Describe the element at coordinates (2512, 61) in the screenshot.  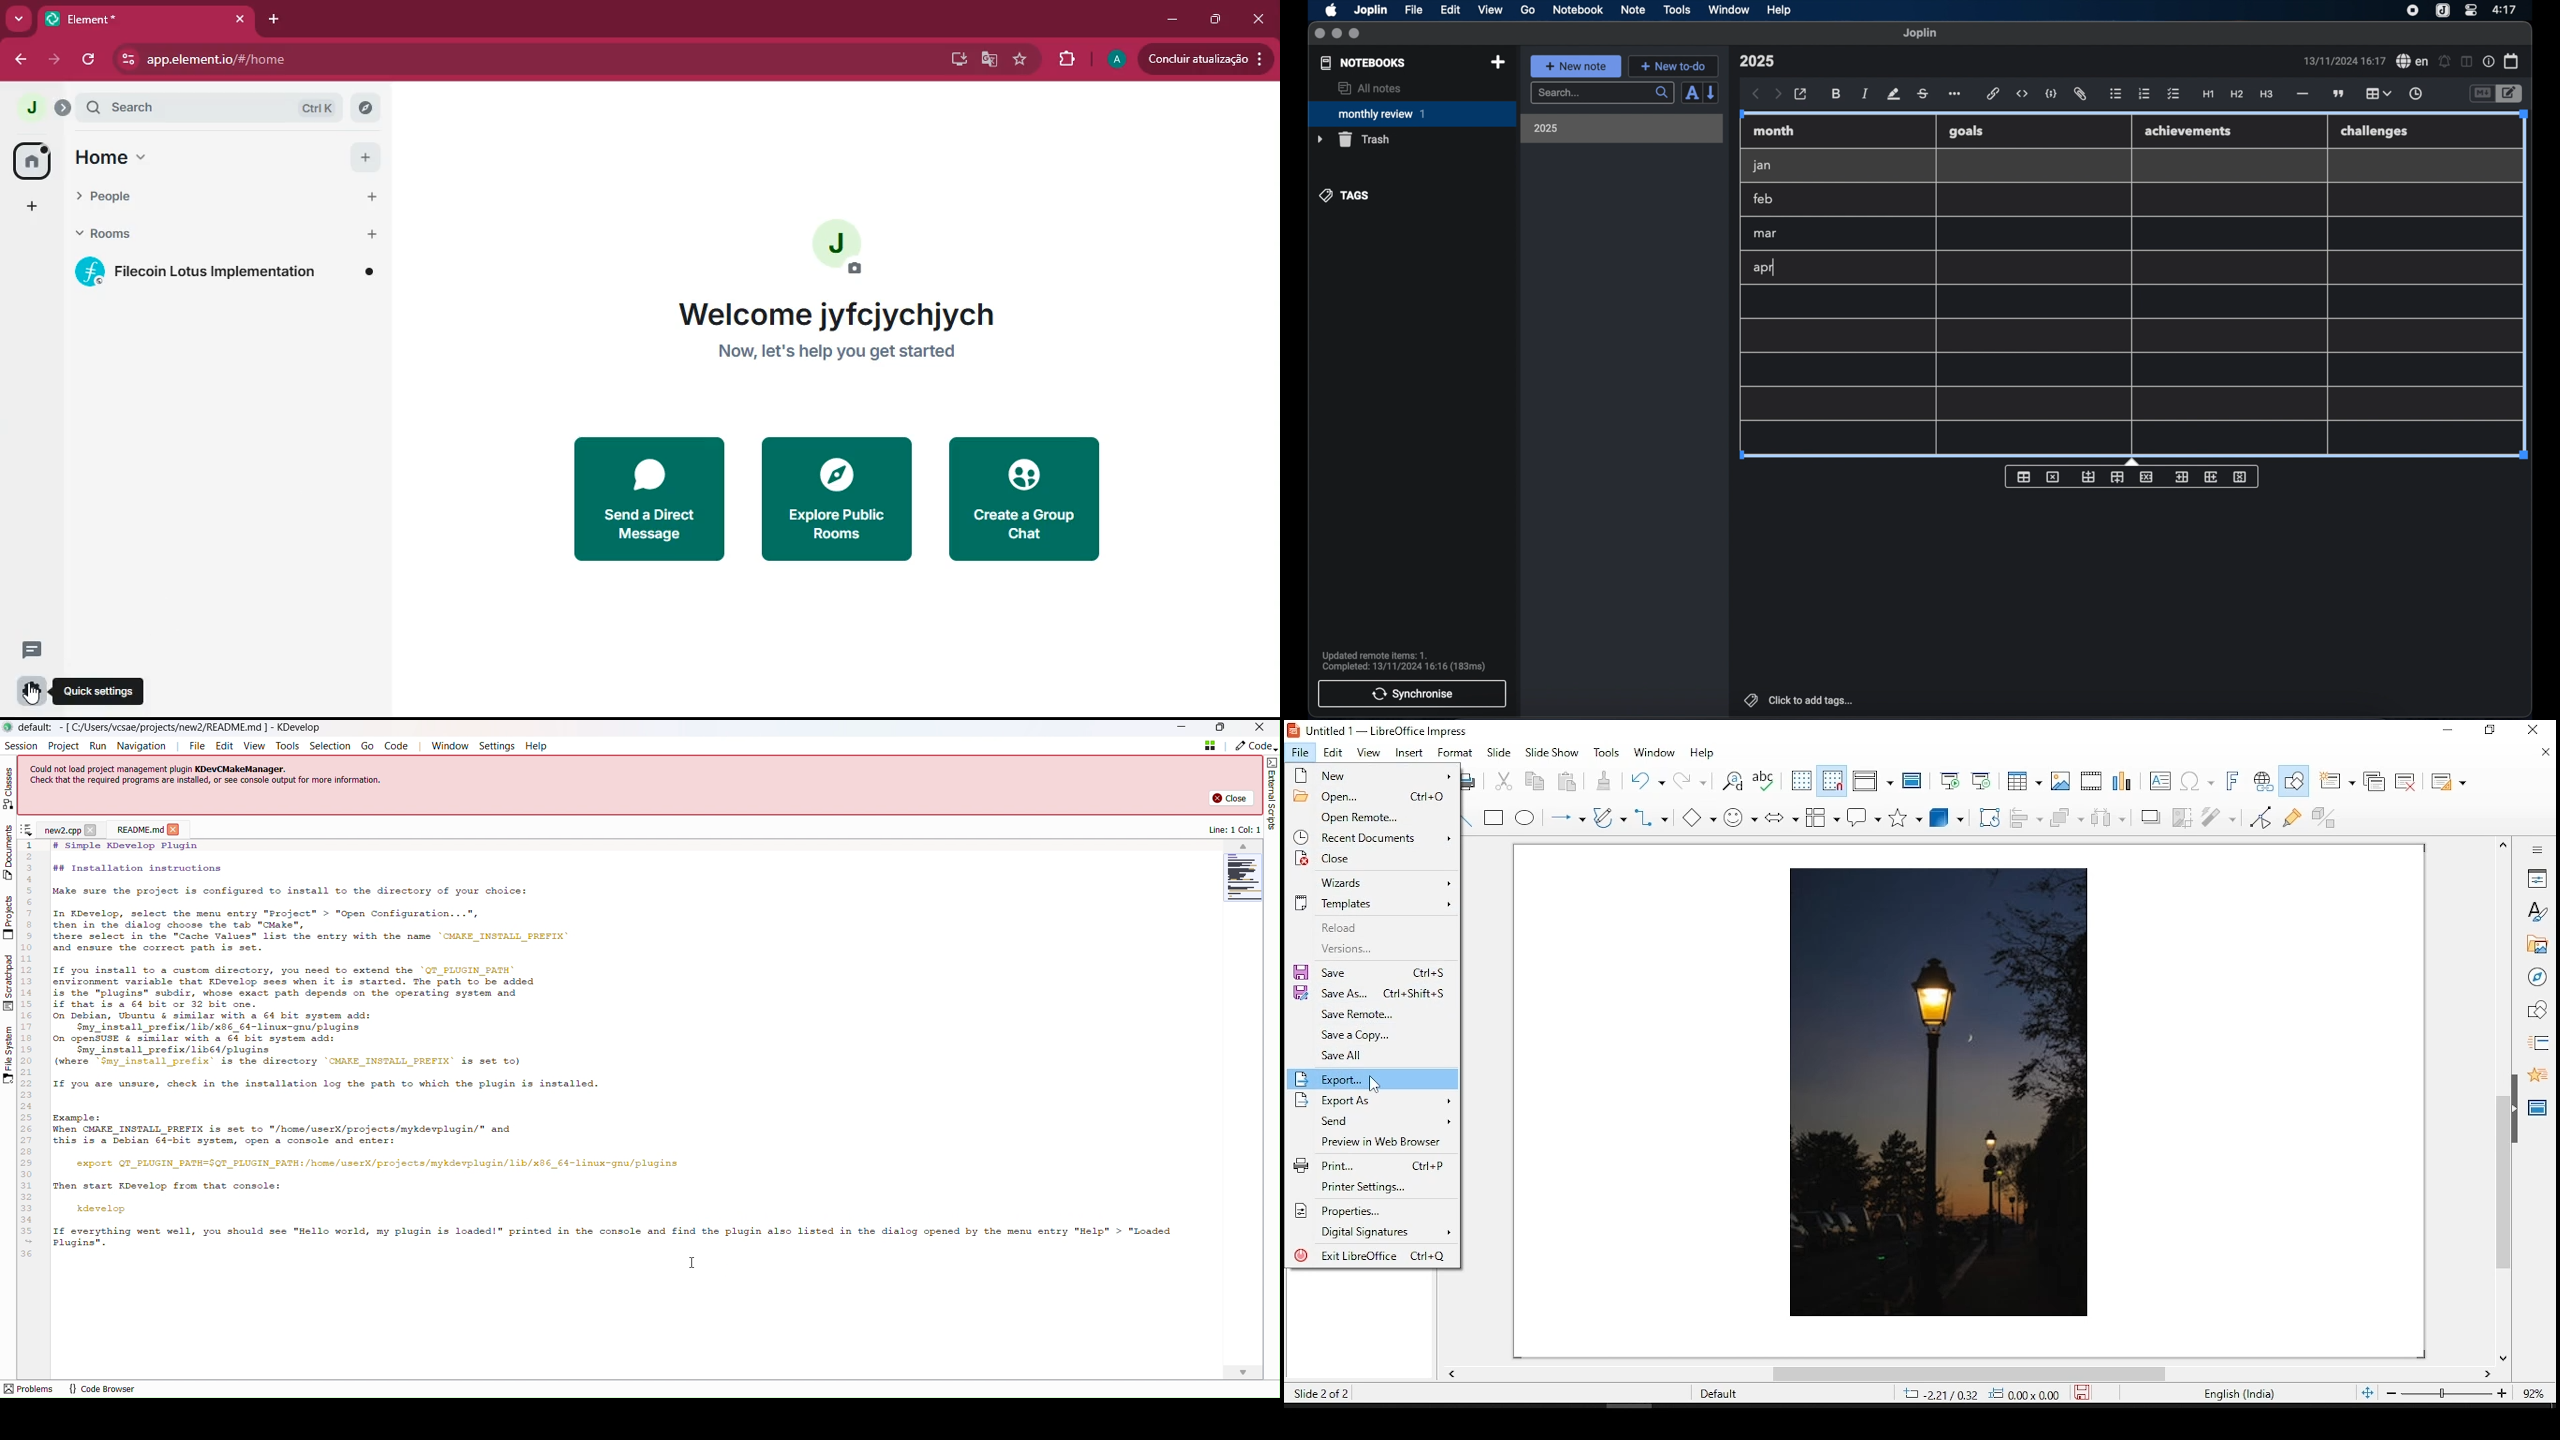
I see `calendar` at that location.